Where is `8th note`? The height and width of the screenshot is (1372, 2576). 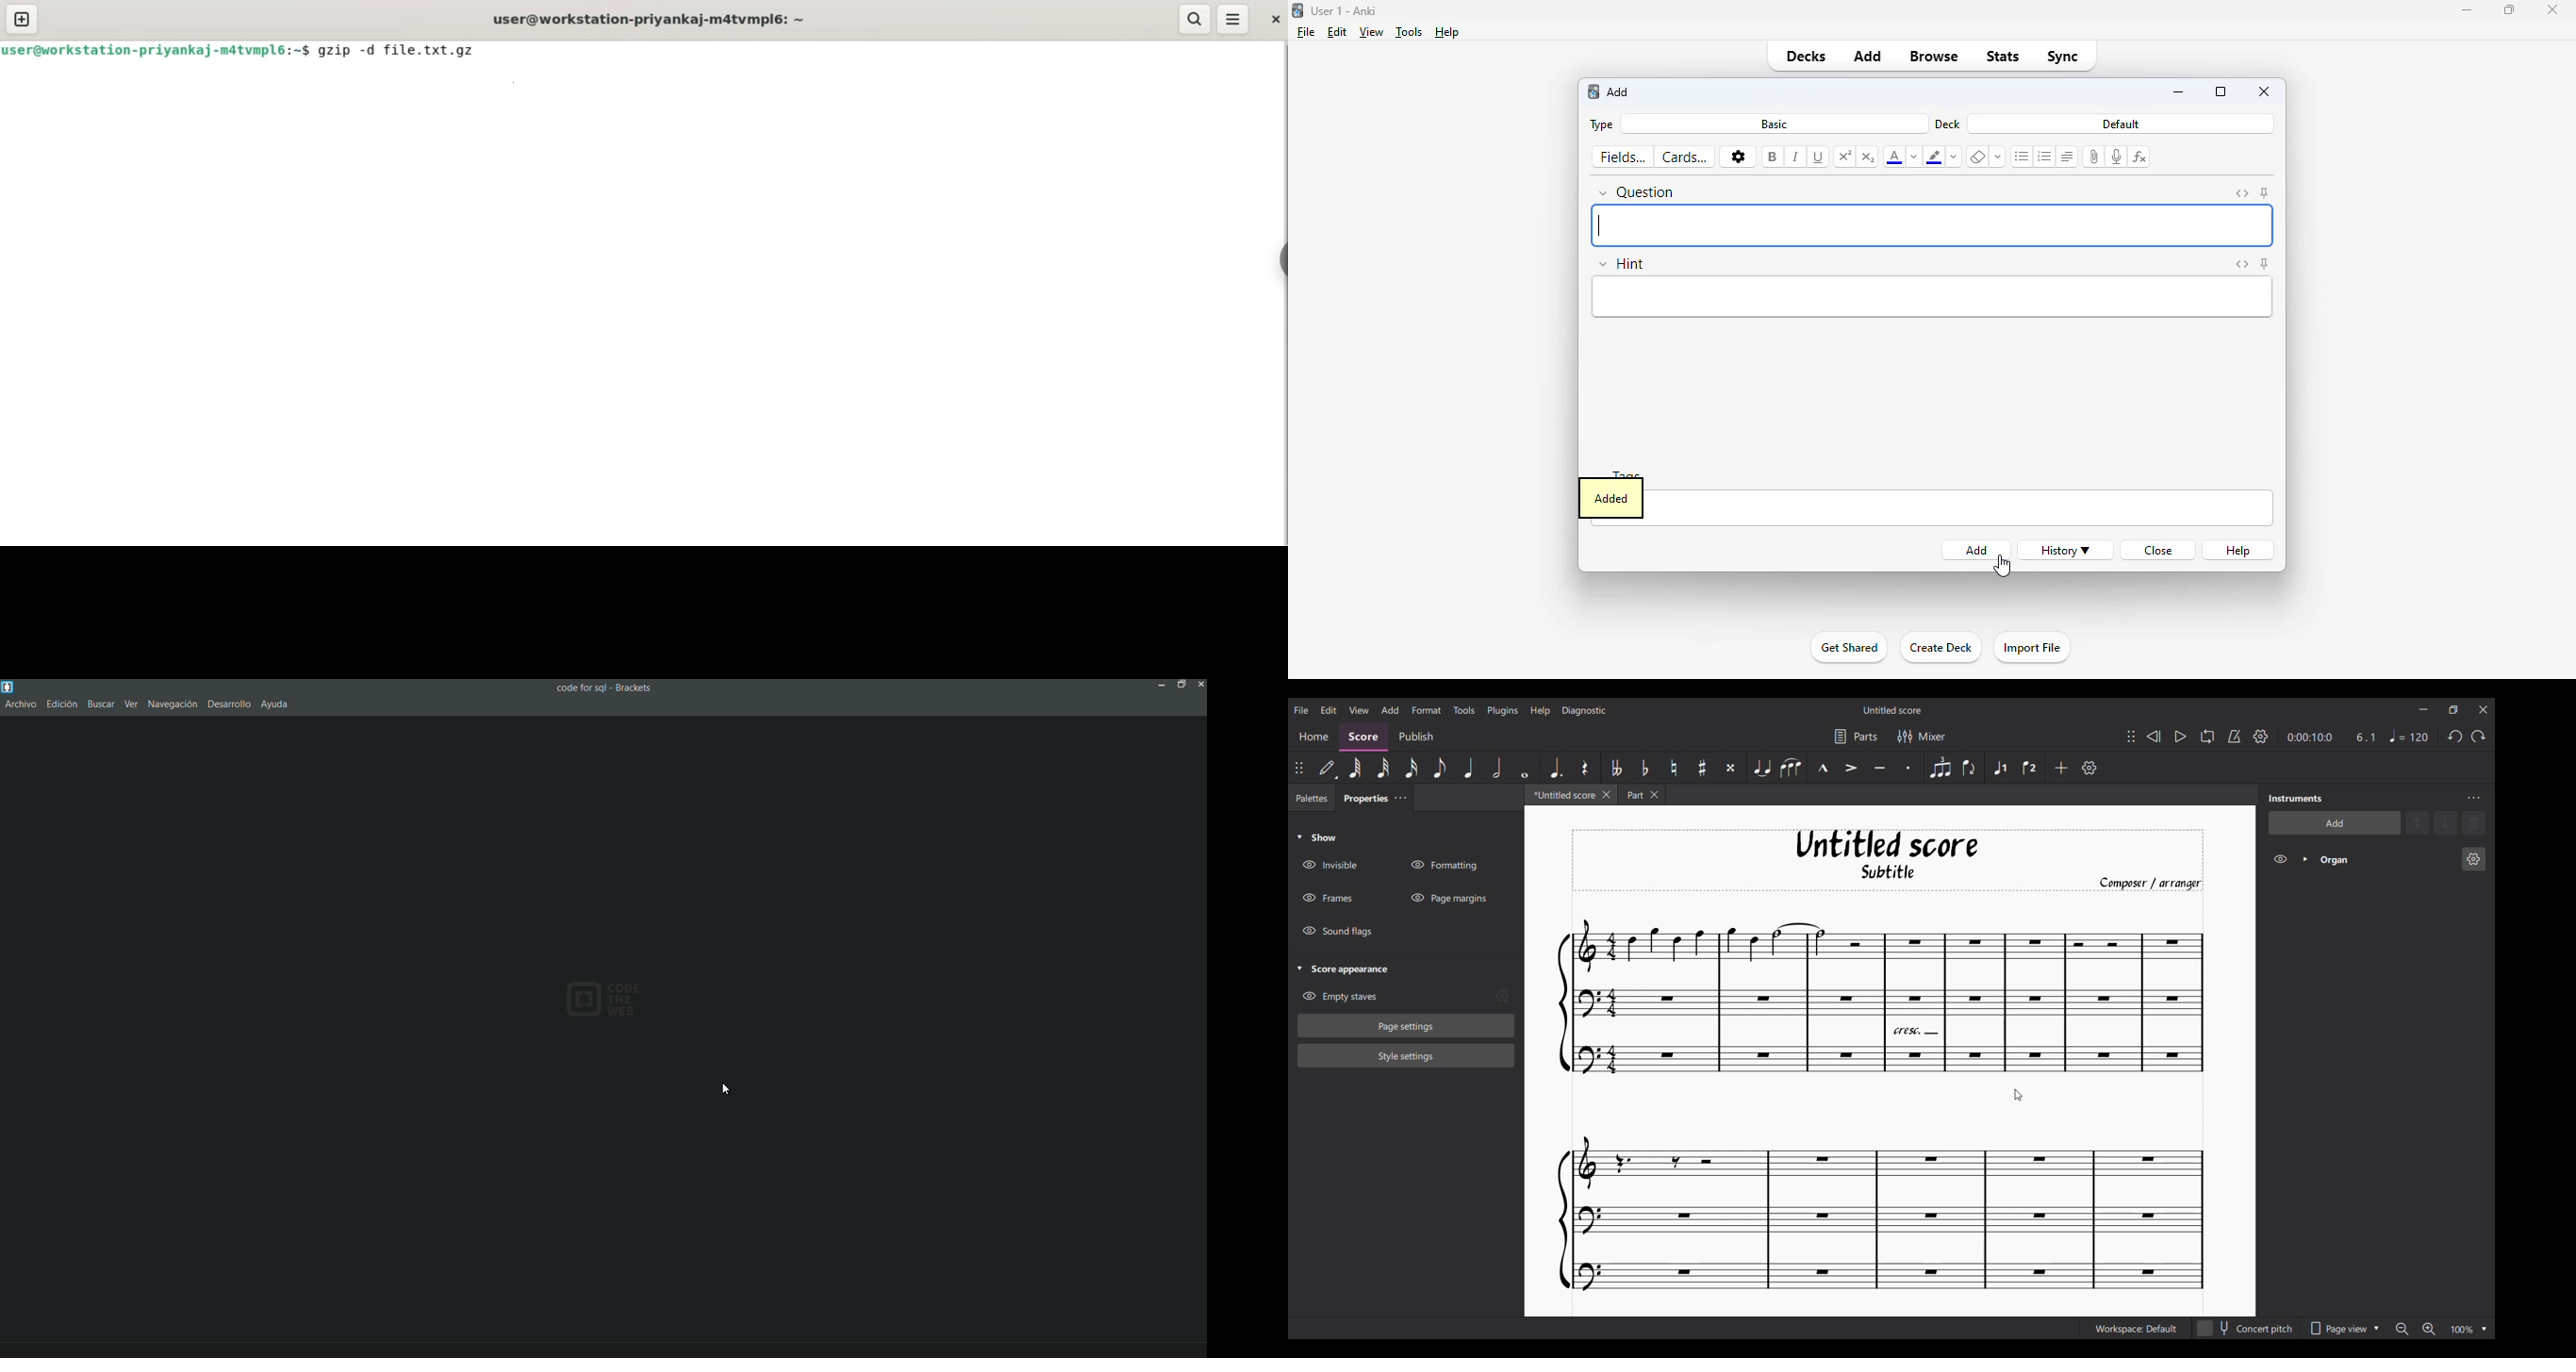
8th note is located at coordinates (1439, 768).